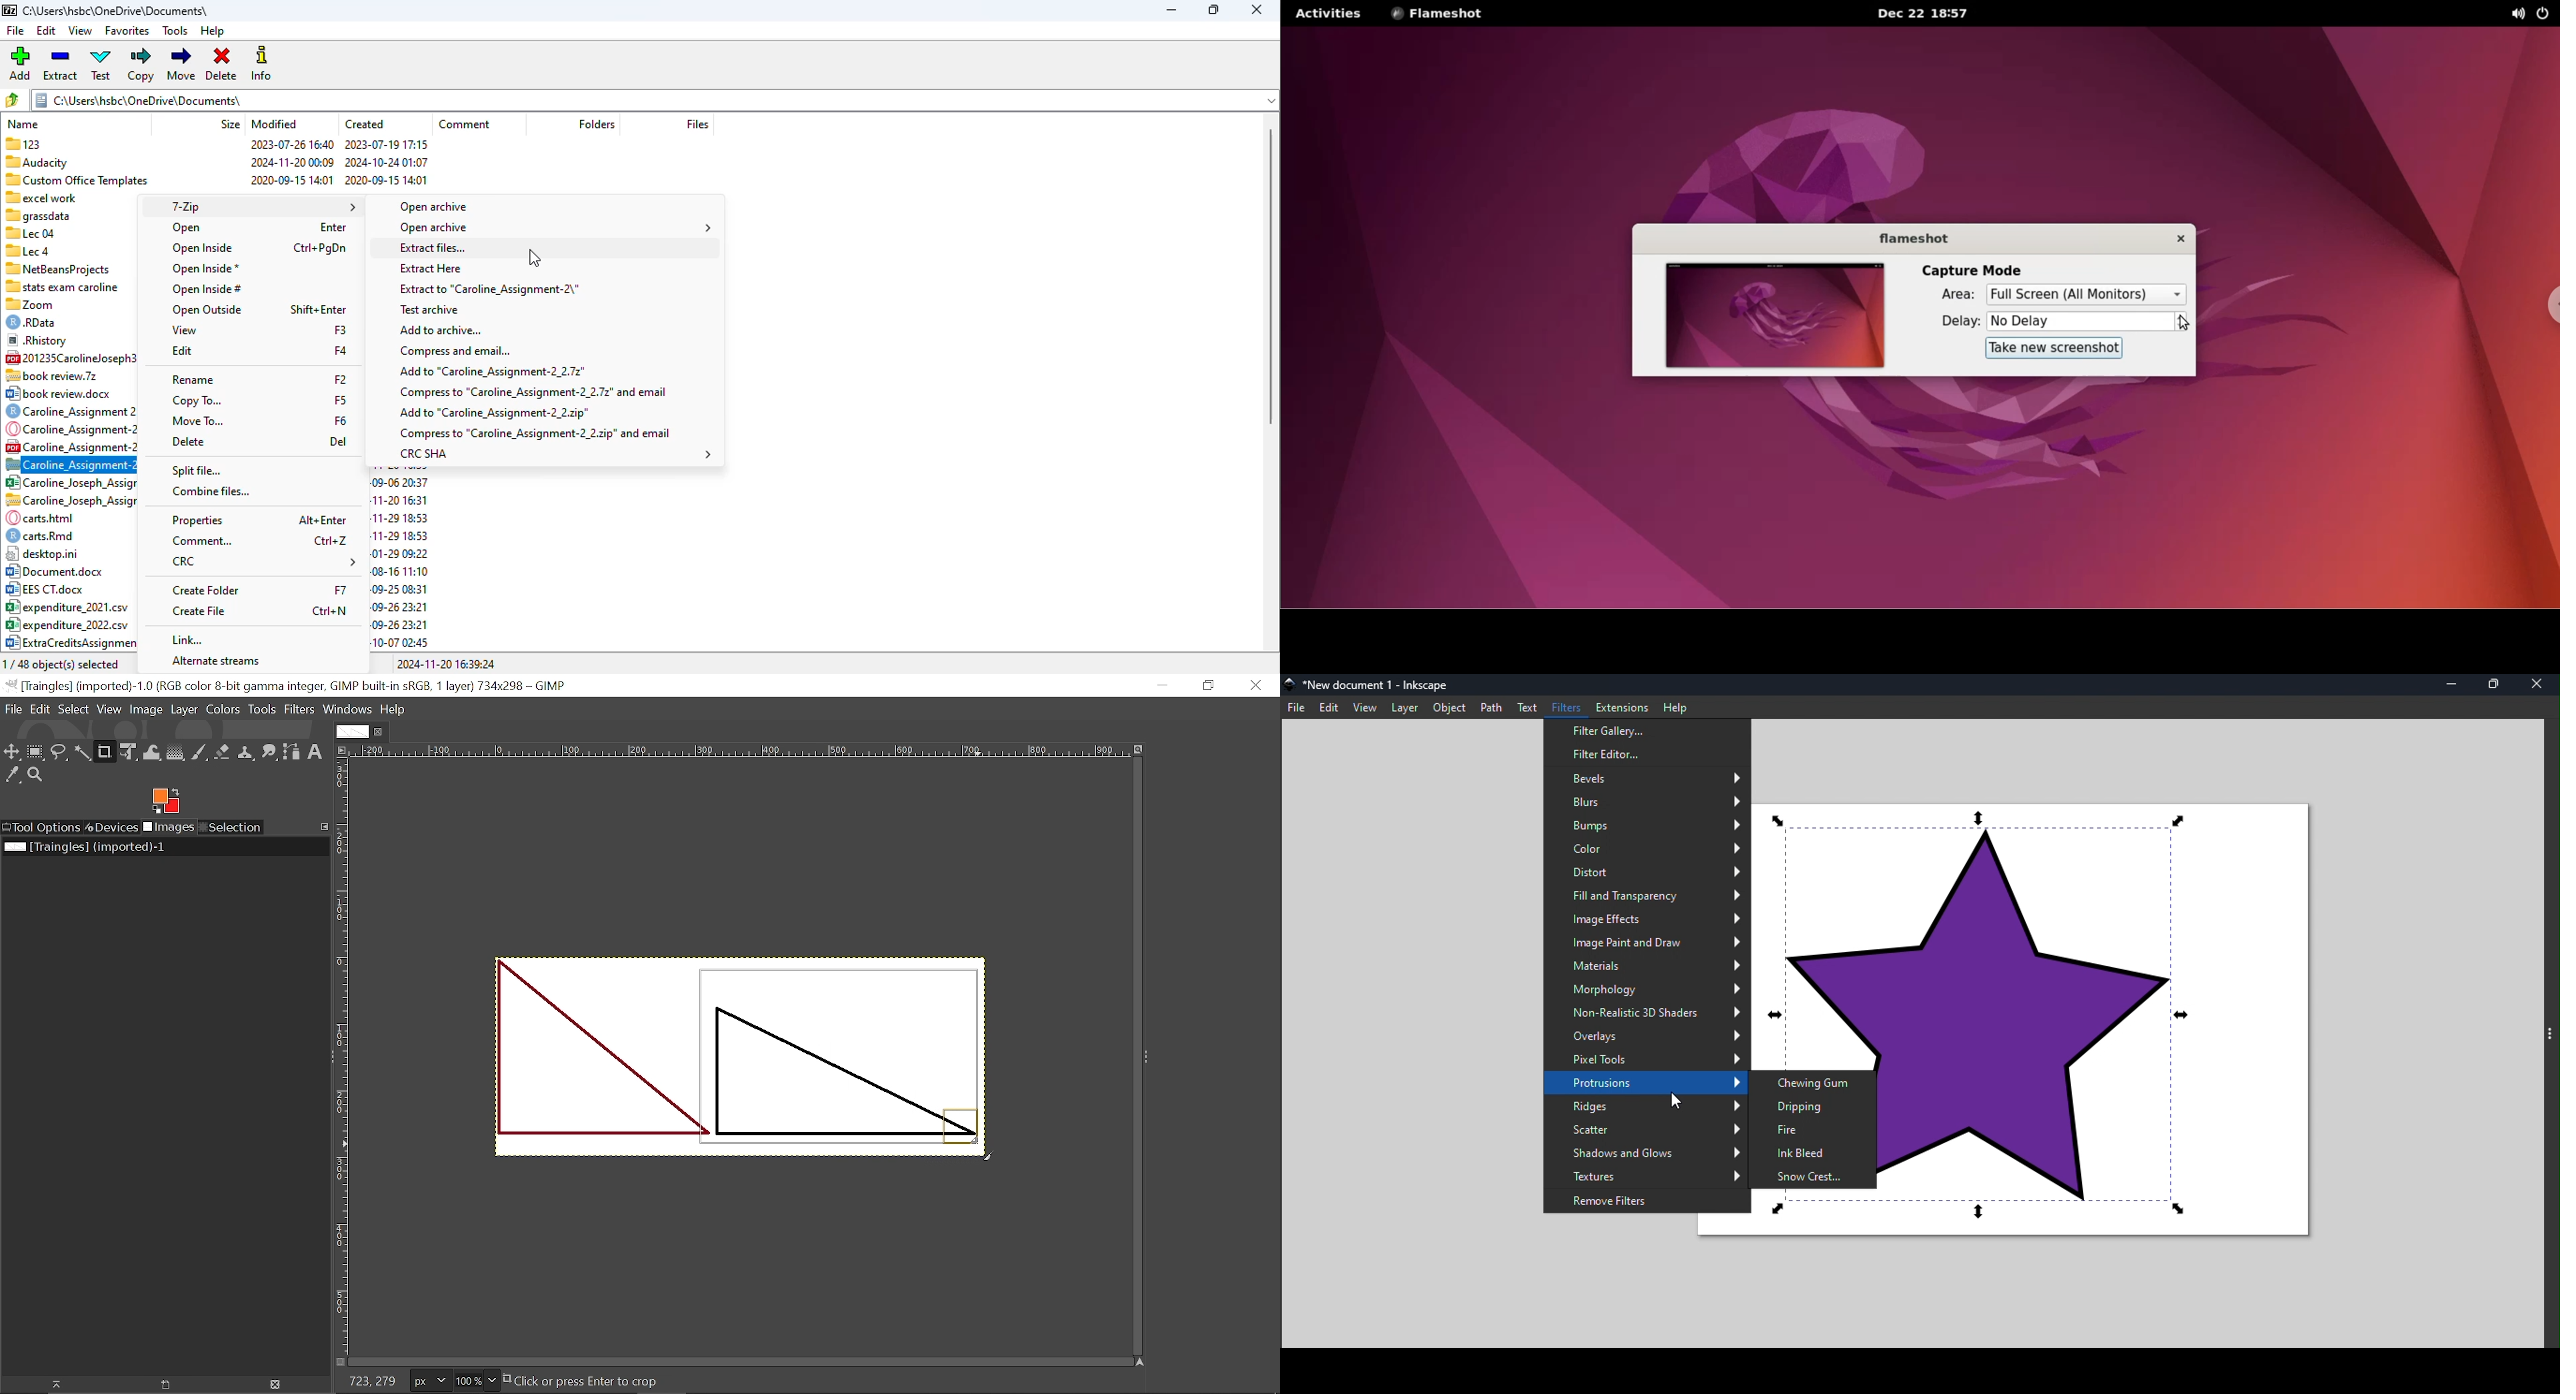 The height and width of the screenshot is (1400, 2576). I want to click on combine files, so click(211, 492).